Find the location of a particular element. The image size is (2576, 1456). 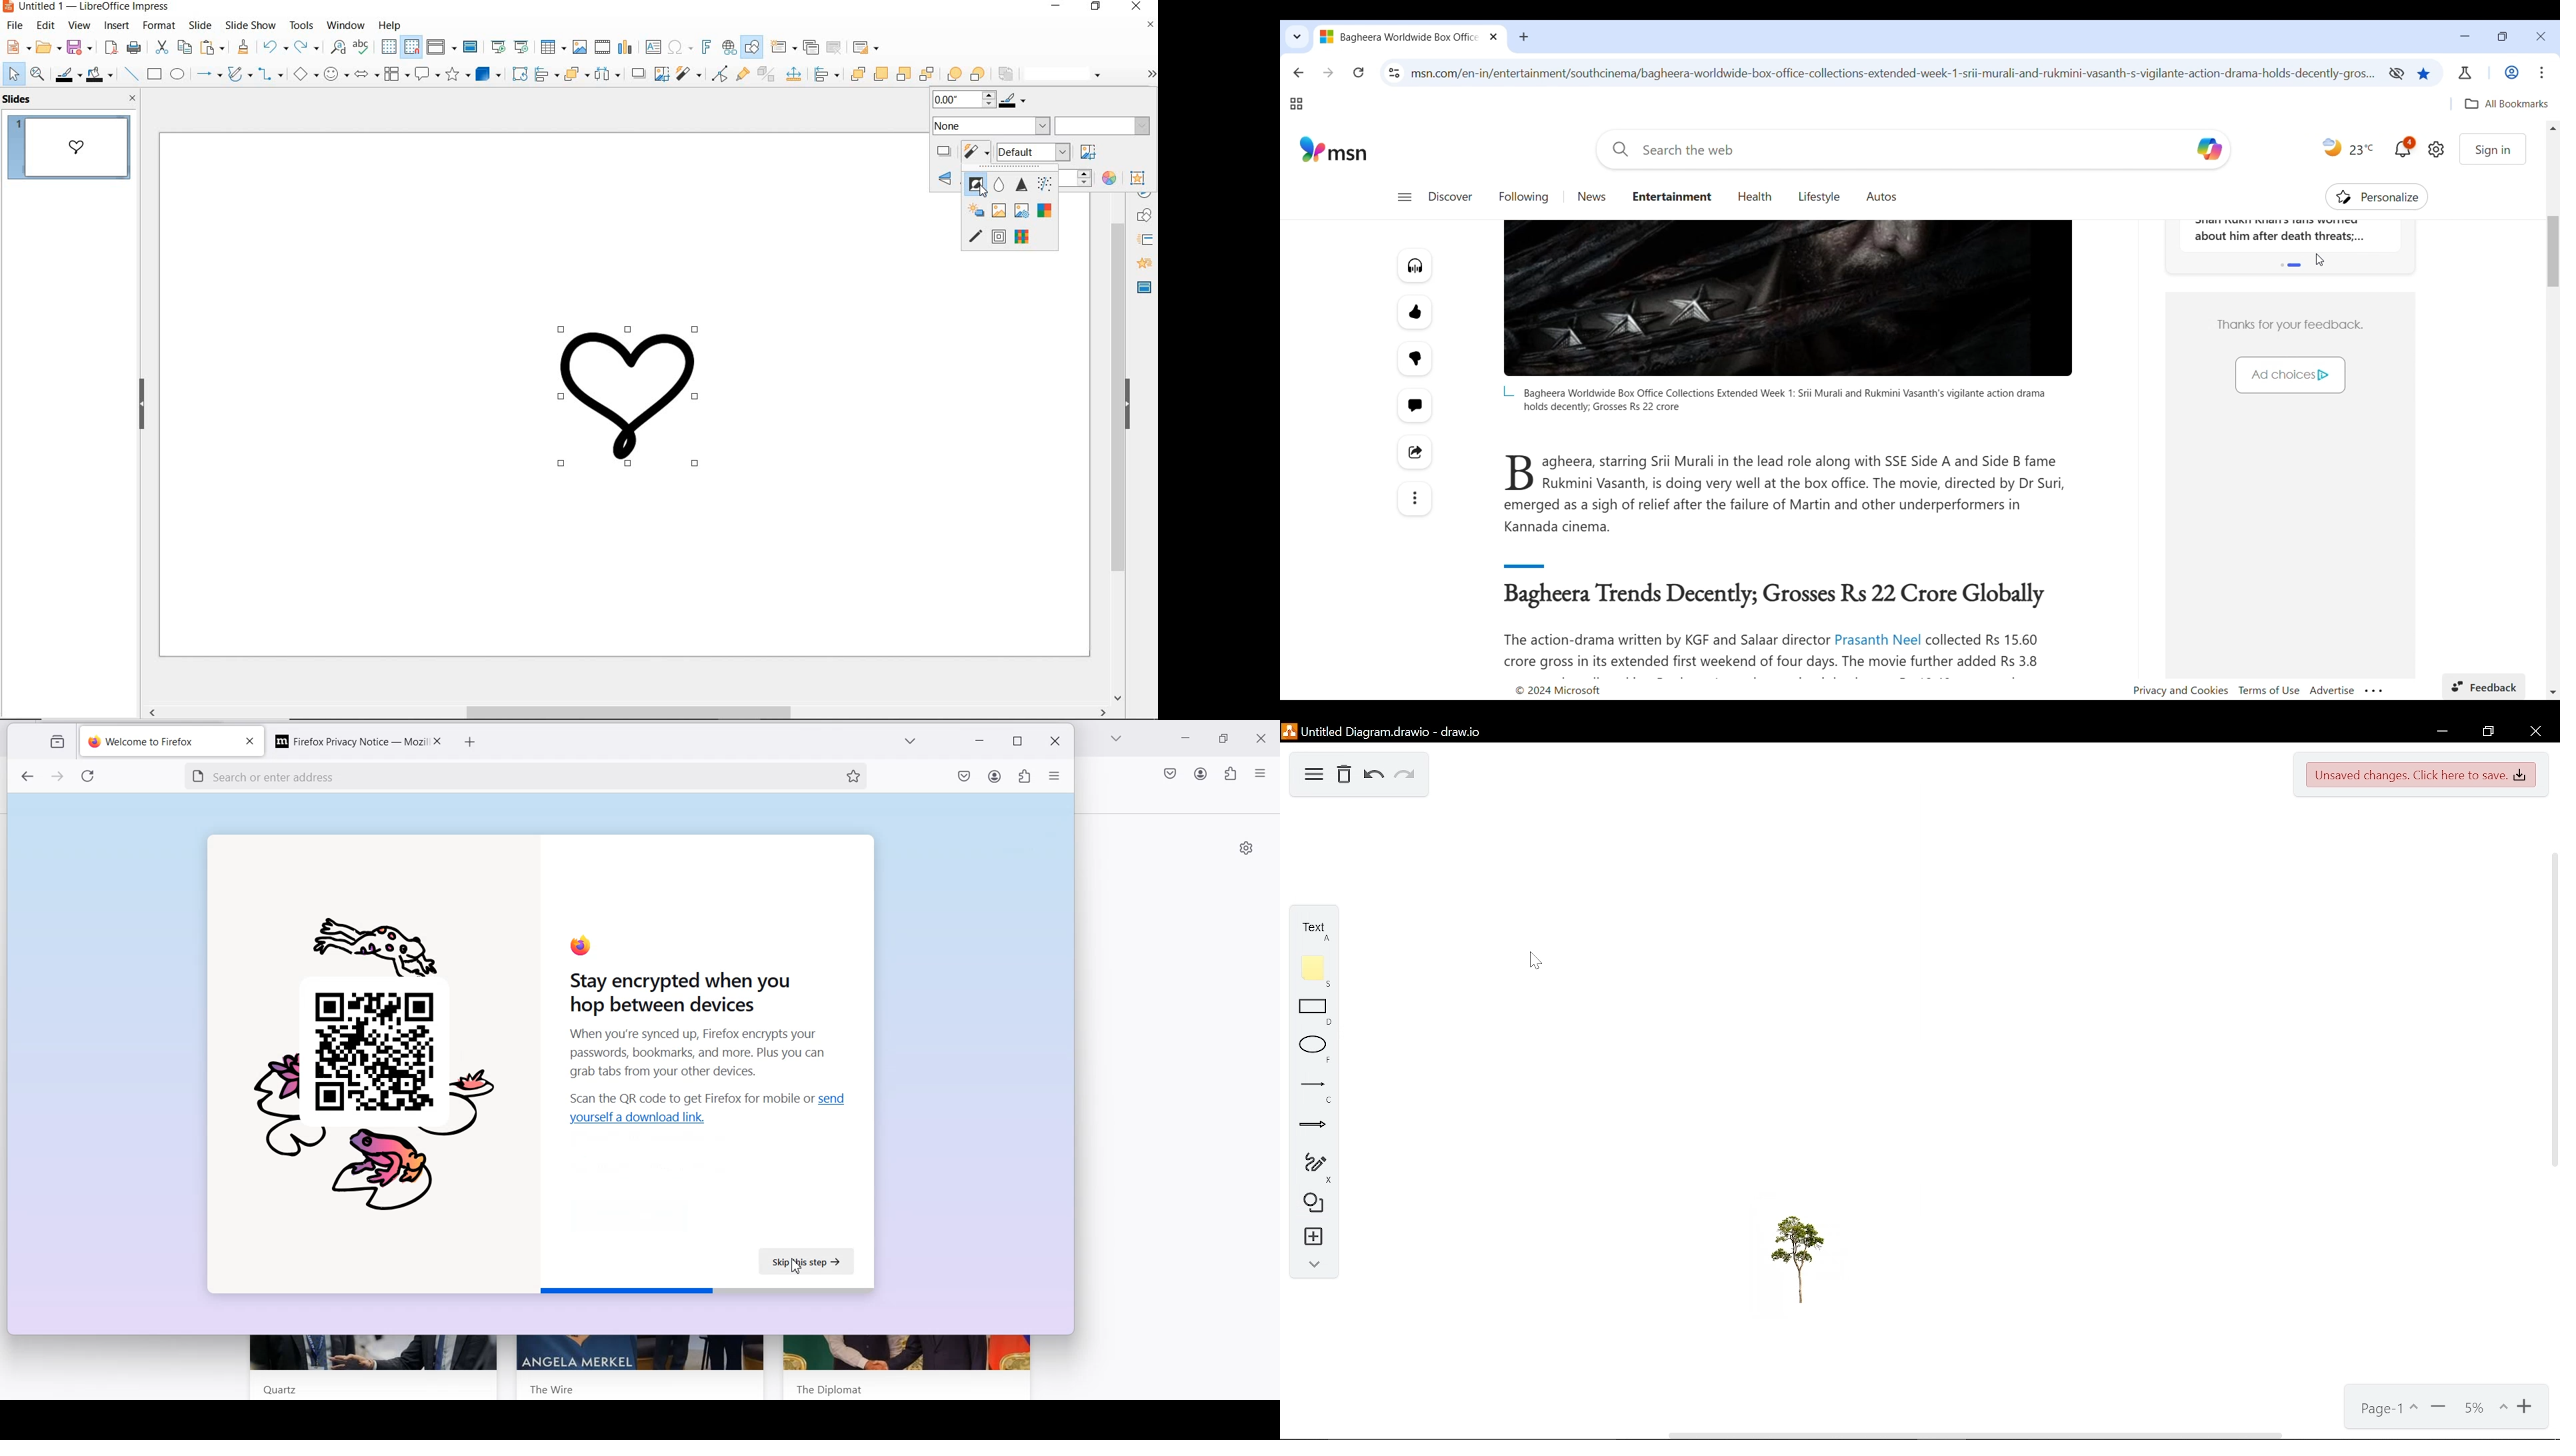

solarization is located at coordinates (976, 210).